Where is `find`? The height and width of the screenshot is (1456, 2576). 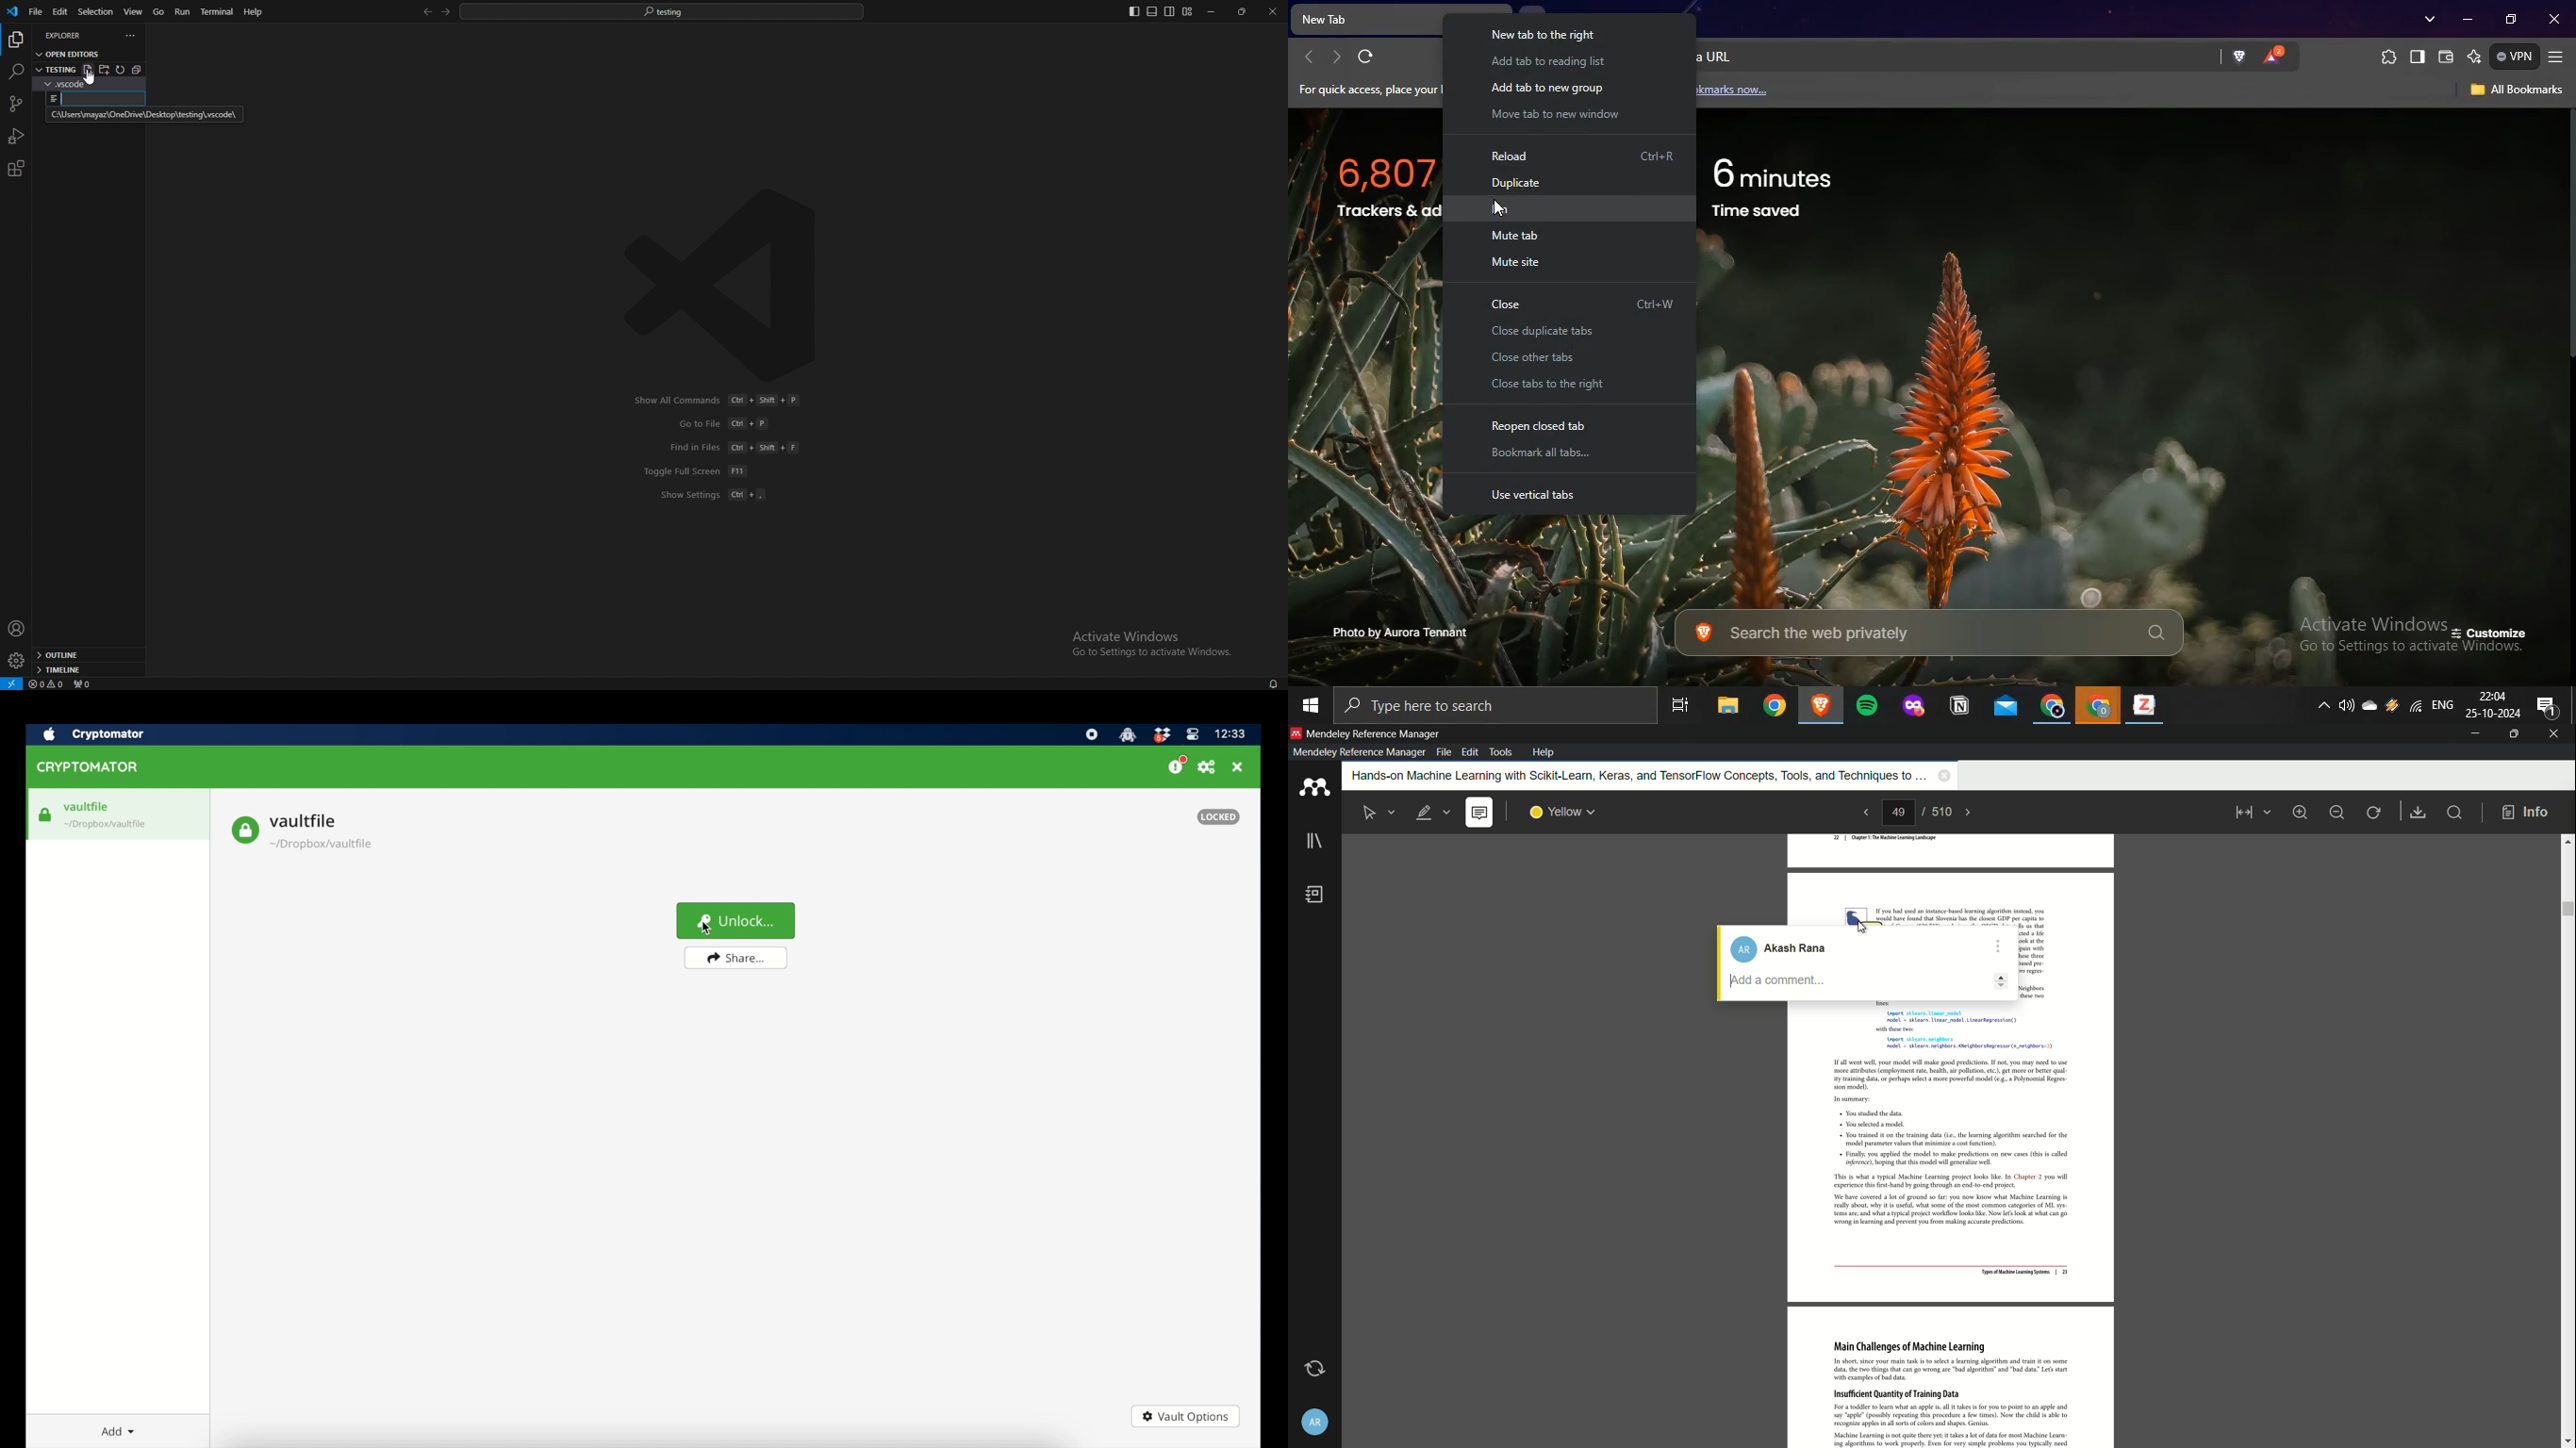
find is located at coordinates (2458, 814).